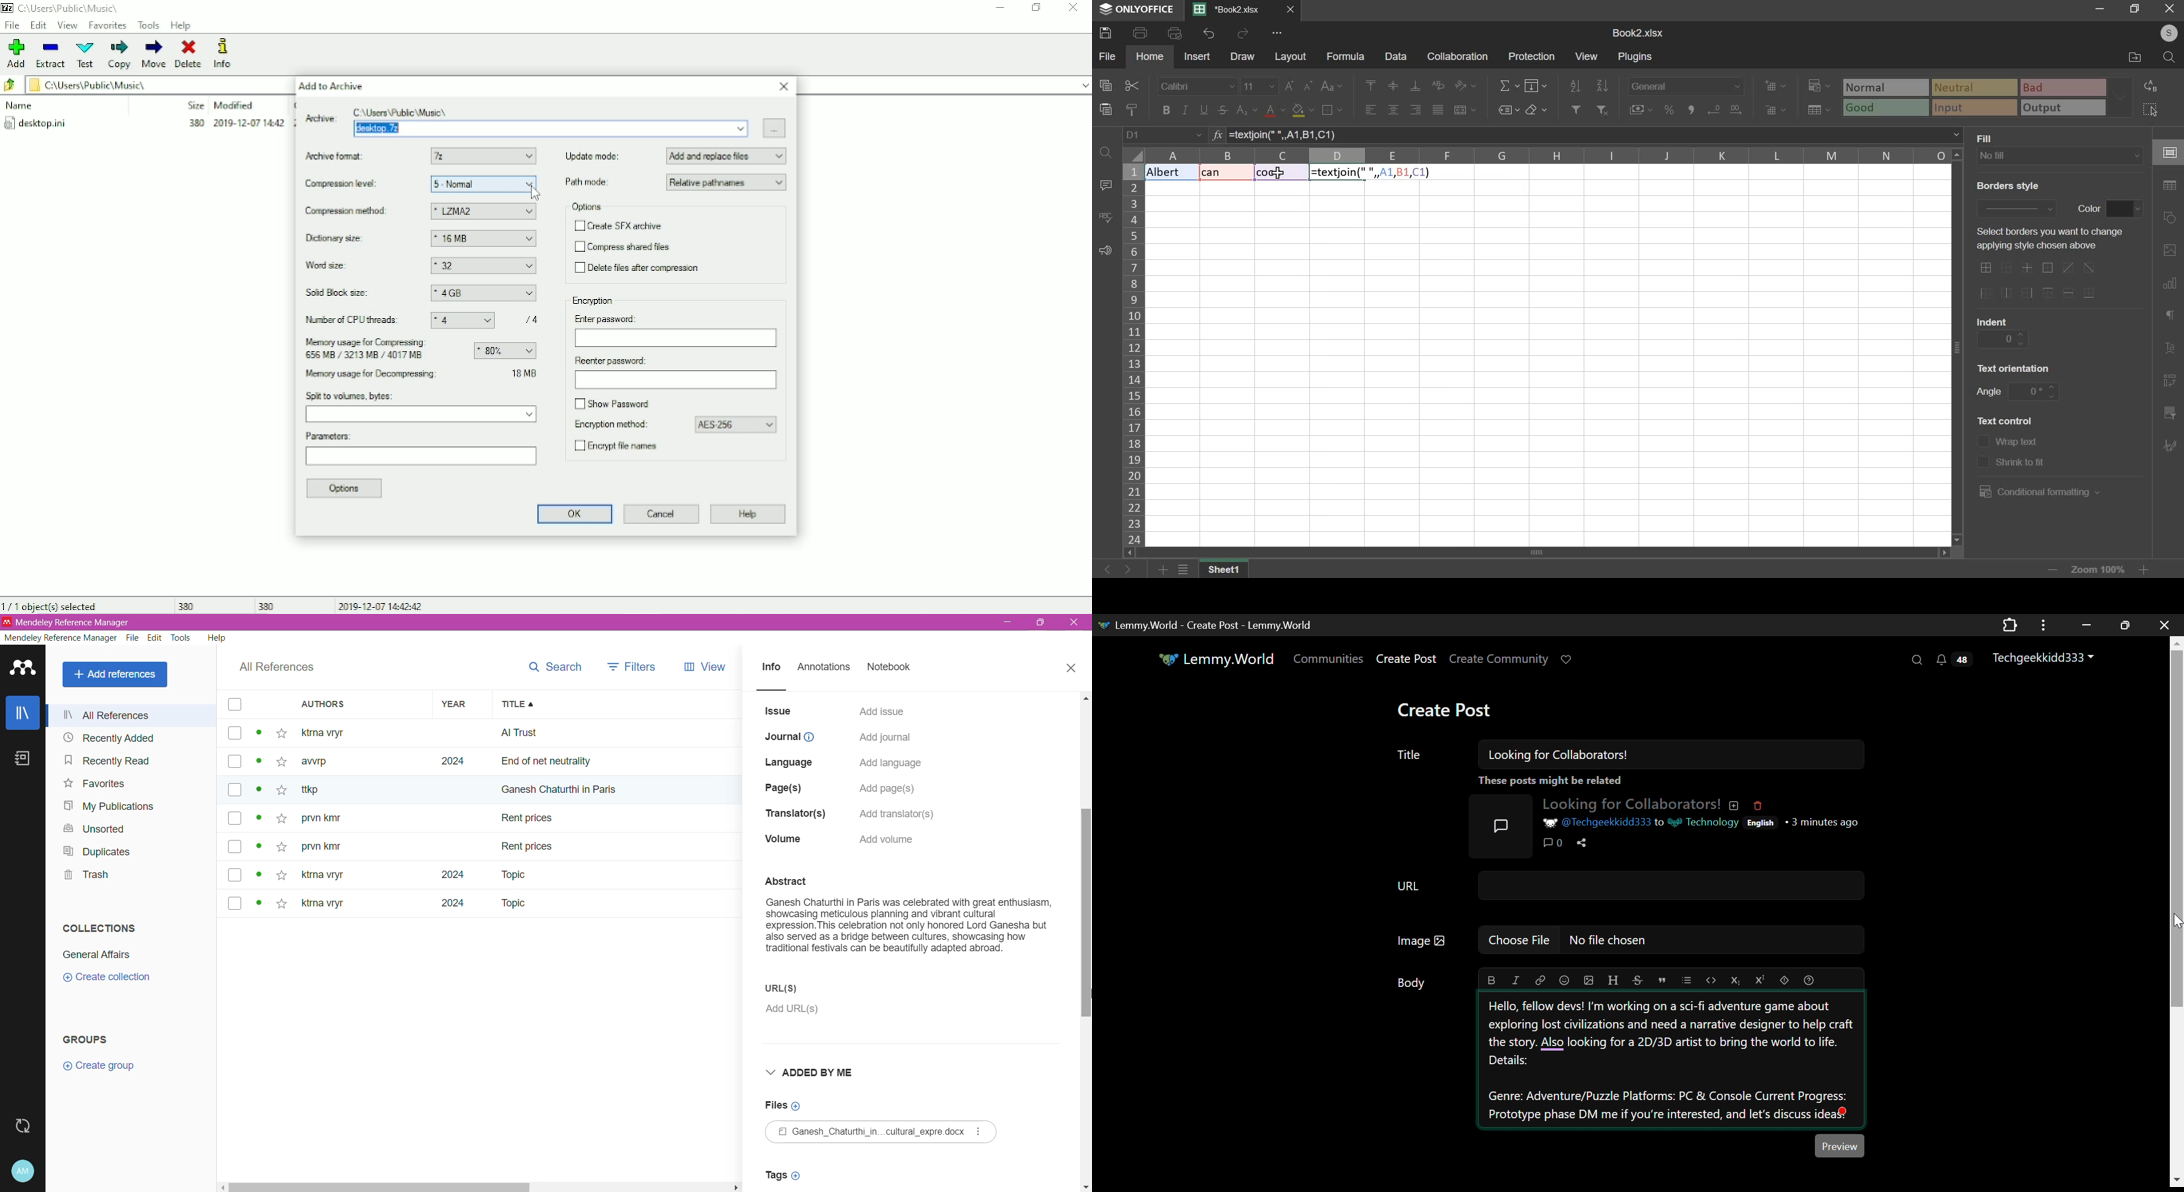 This screenshot has width=2184, height=1204. What do you see at coordinates (884, 739) in the screenshot?
I see `Click to add Journal` at bounding box center [884, 739].